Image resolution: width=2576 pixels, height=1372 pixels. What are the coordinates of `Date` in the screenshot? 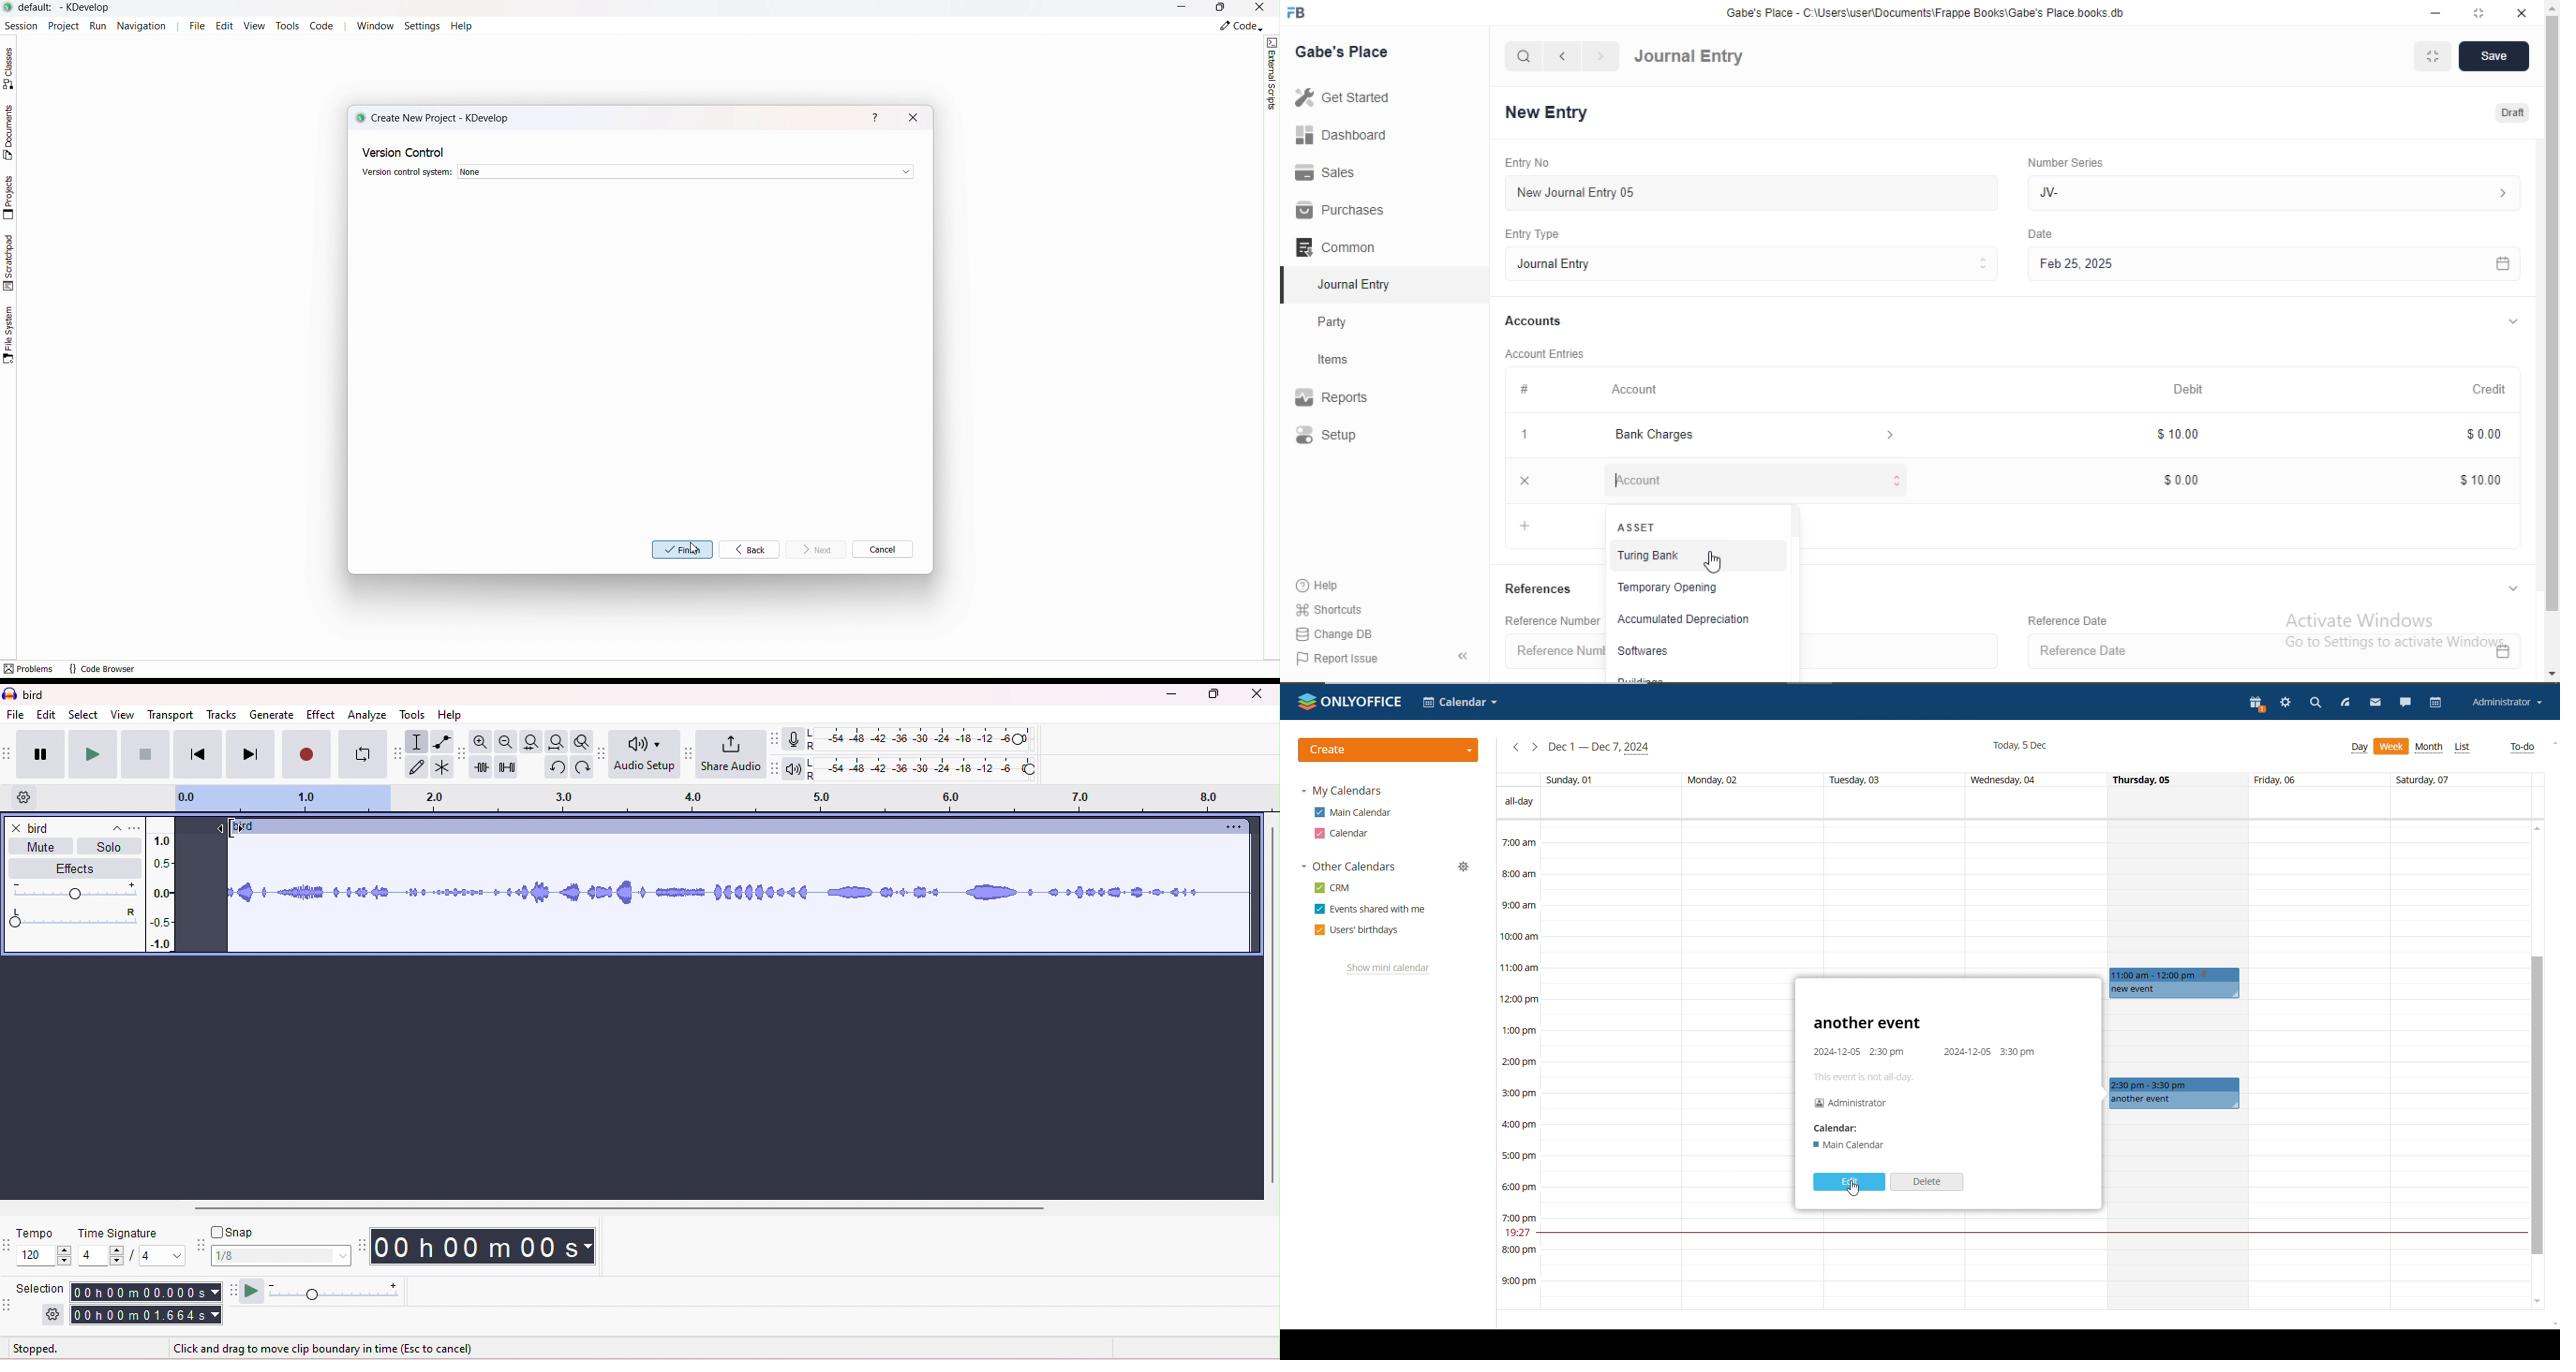 It's located at (2049, 234).